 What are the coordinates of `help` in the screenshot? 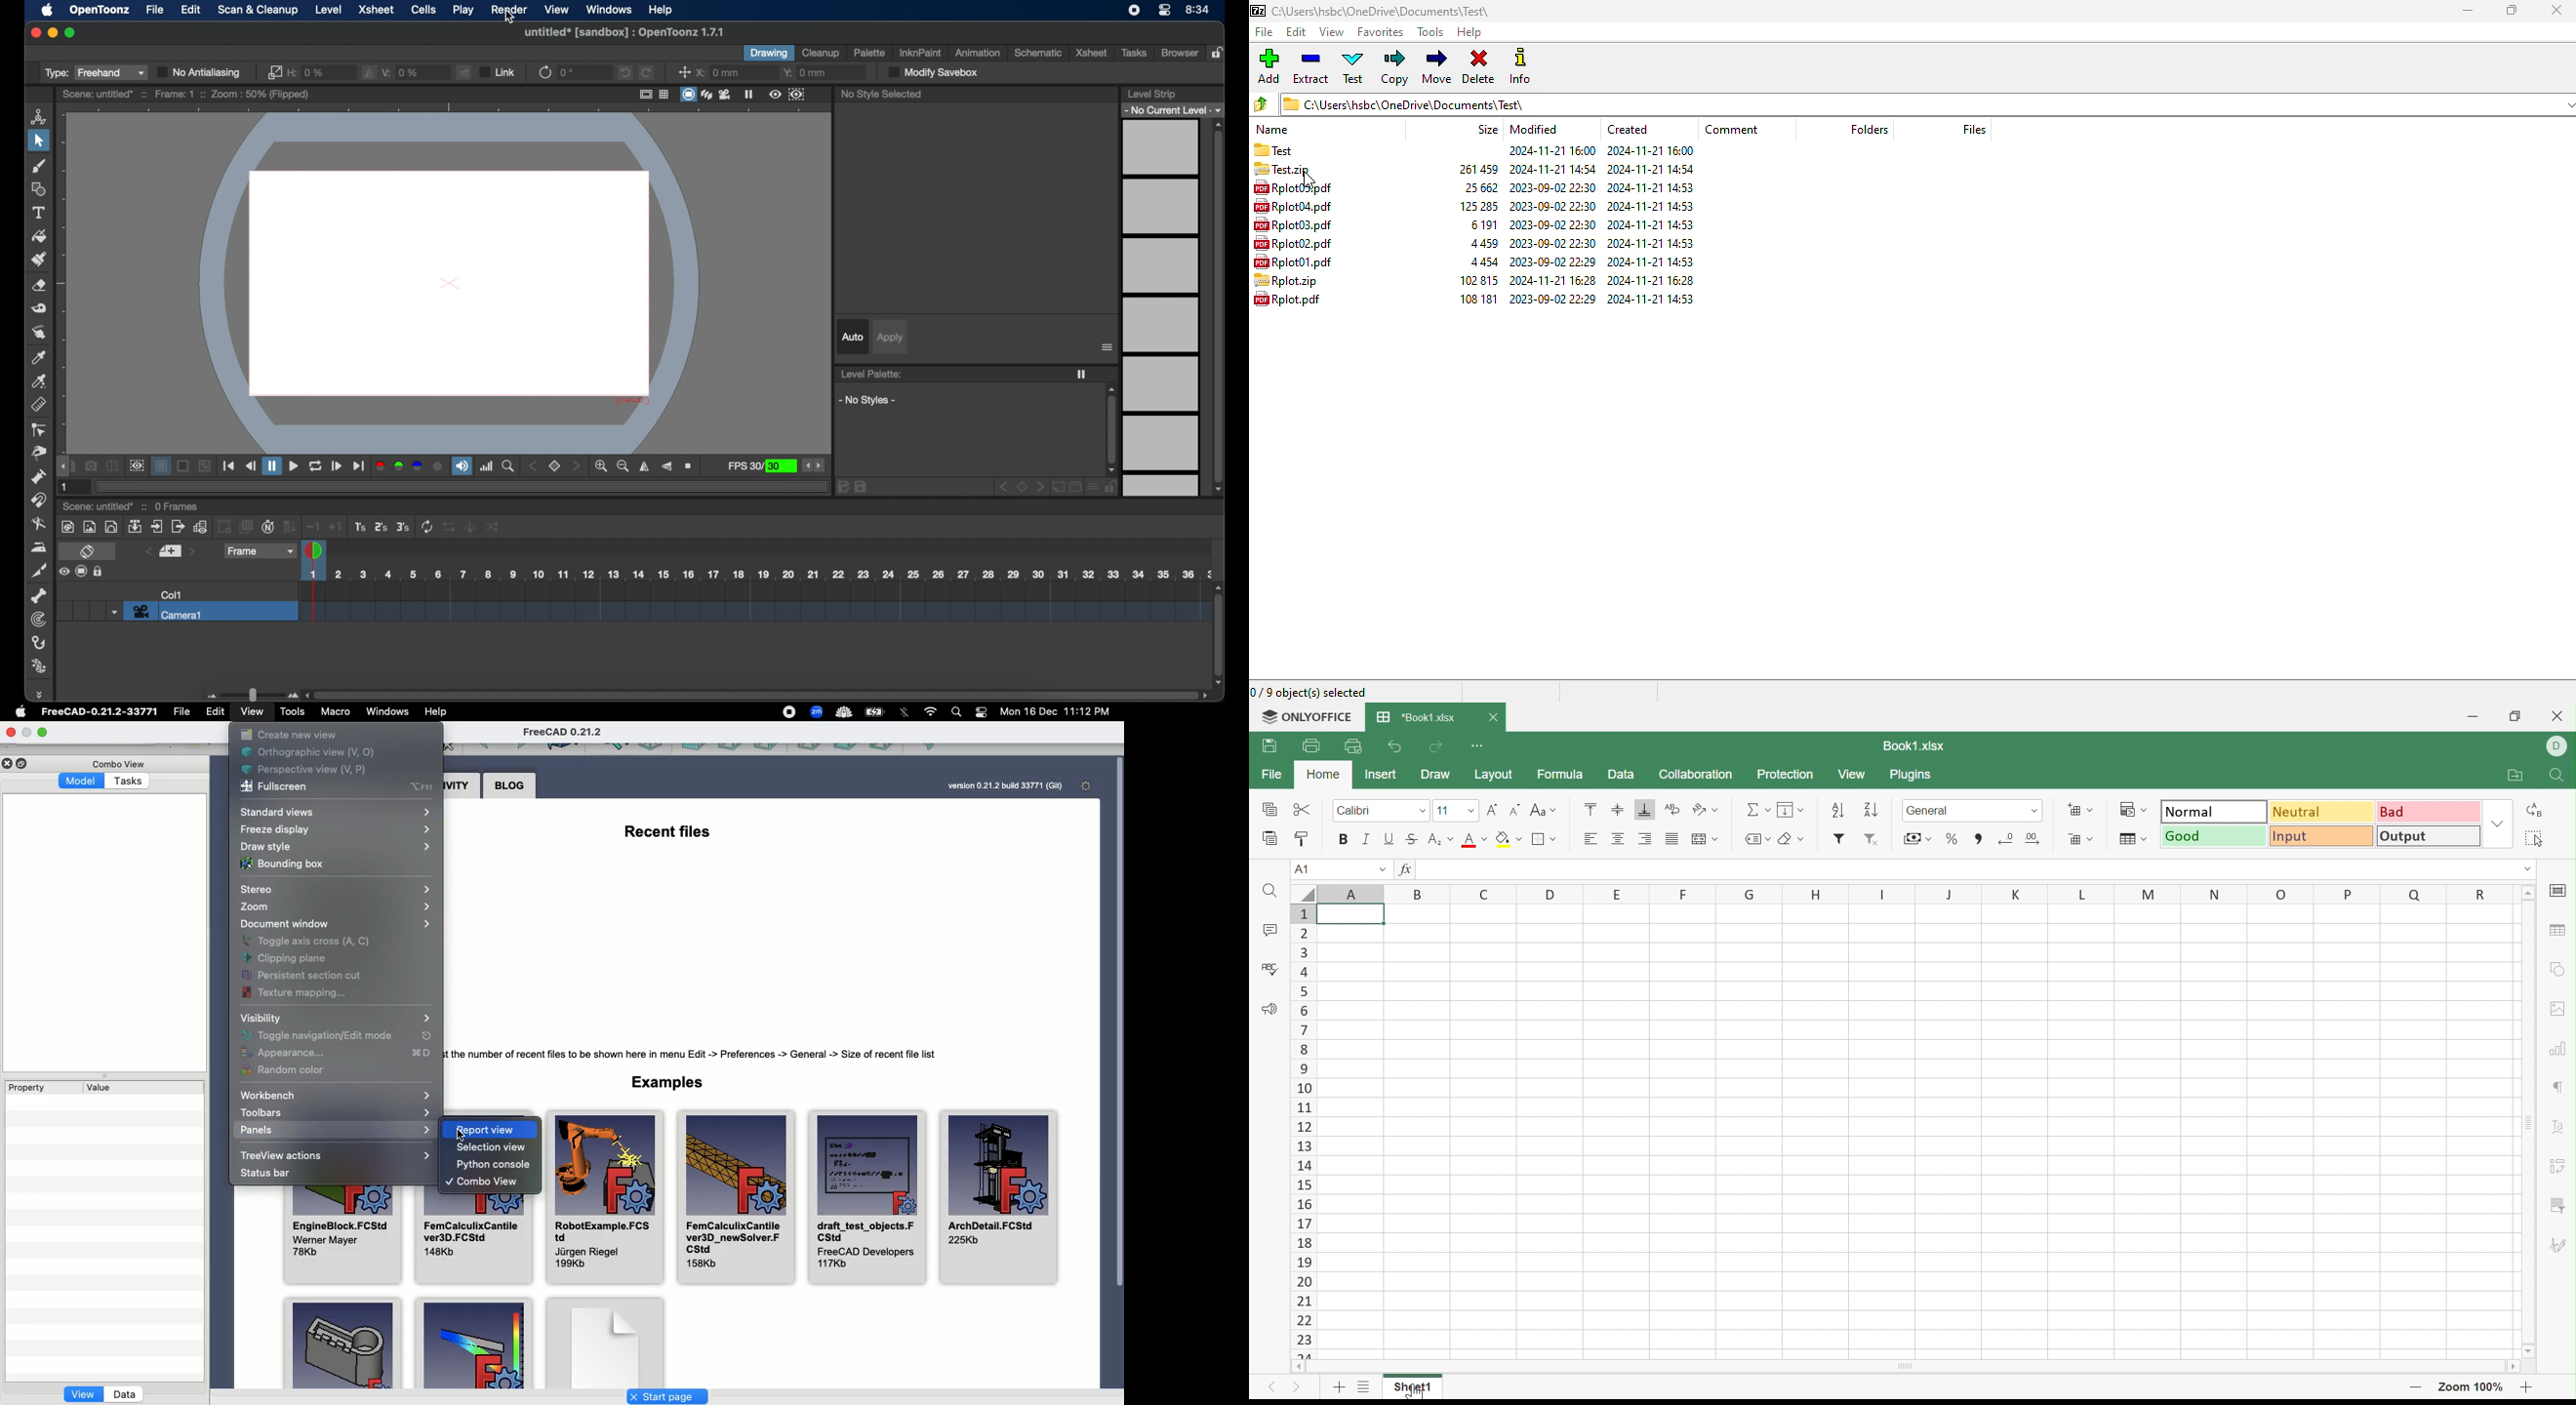 It's located at (1469, 32).